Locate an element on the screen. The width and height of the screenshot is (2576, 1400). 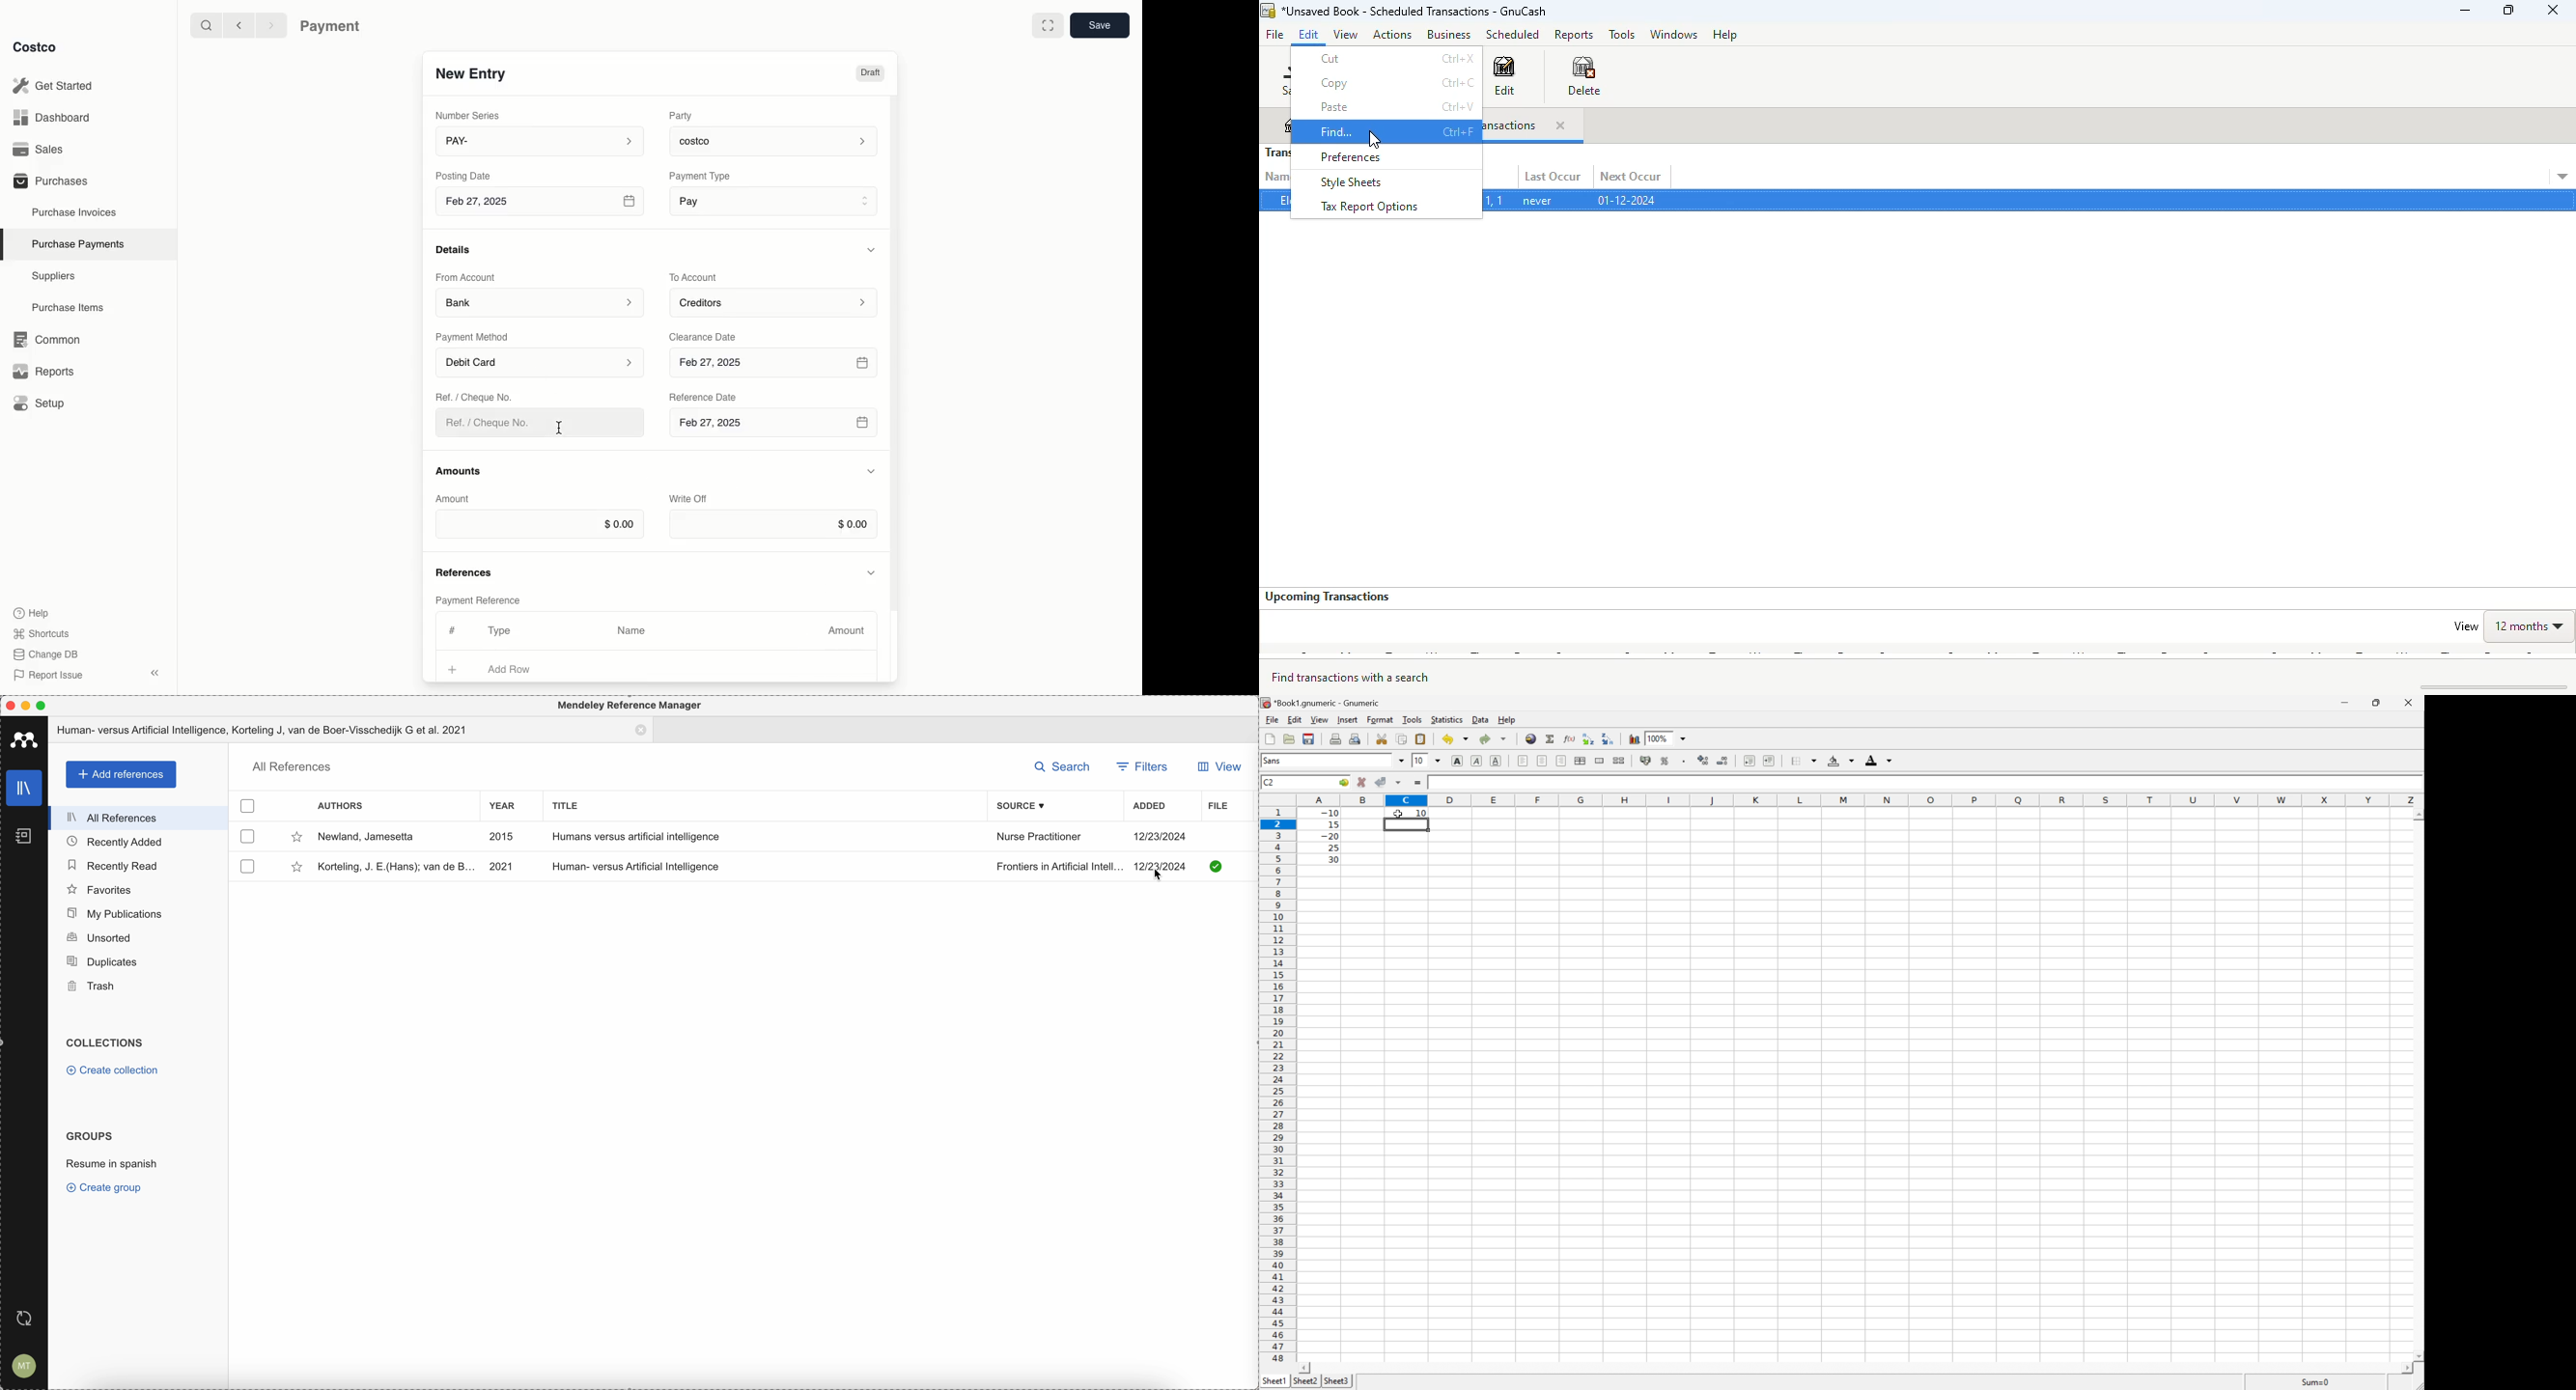
transaction details is located at coordinates (2562, 177).